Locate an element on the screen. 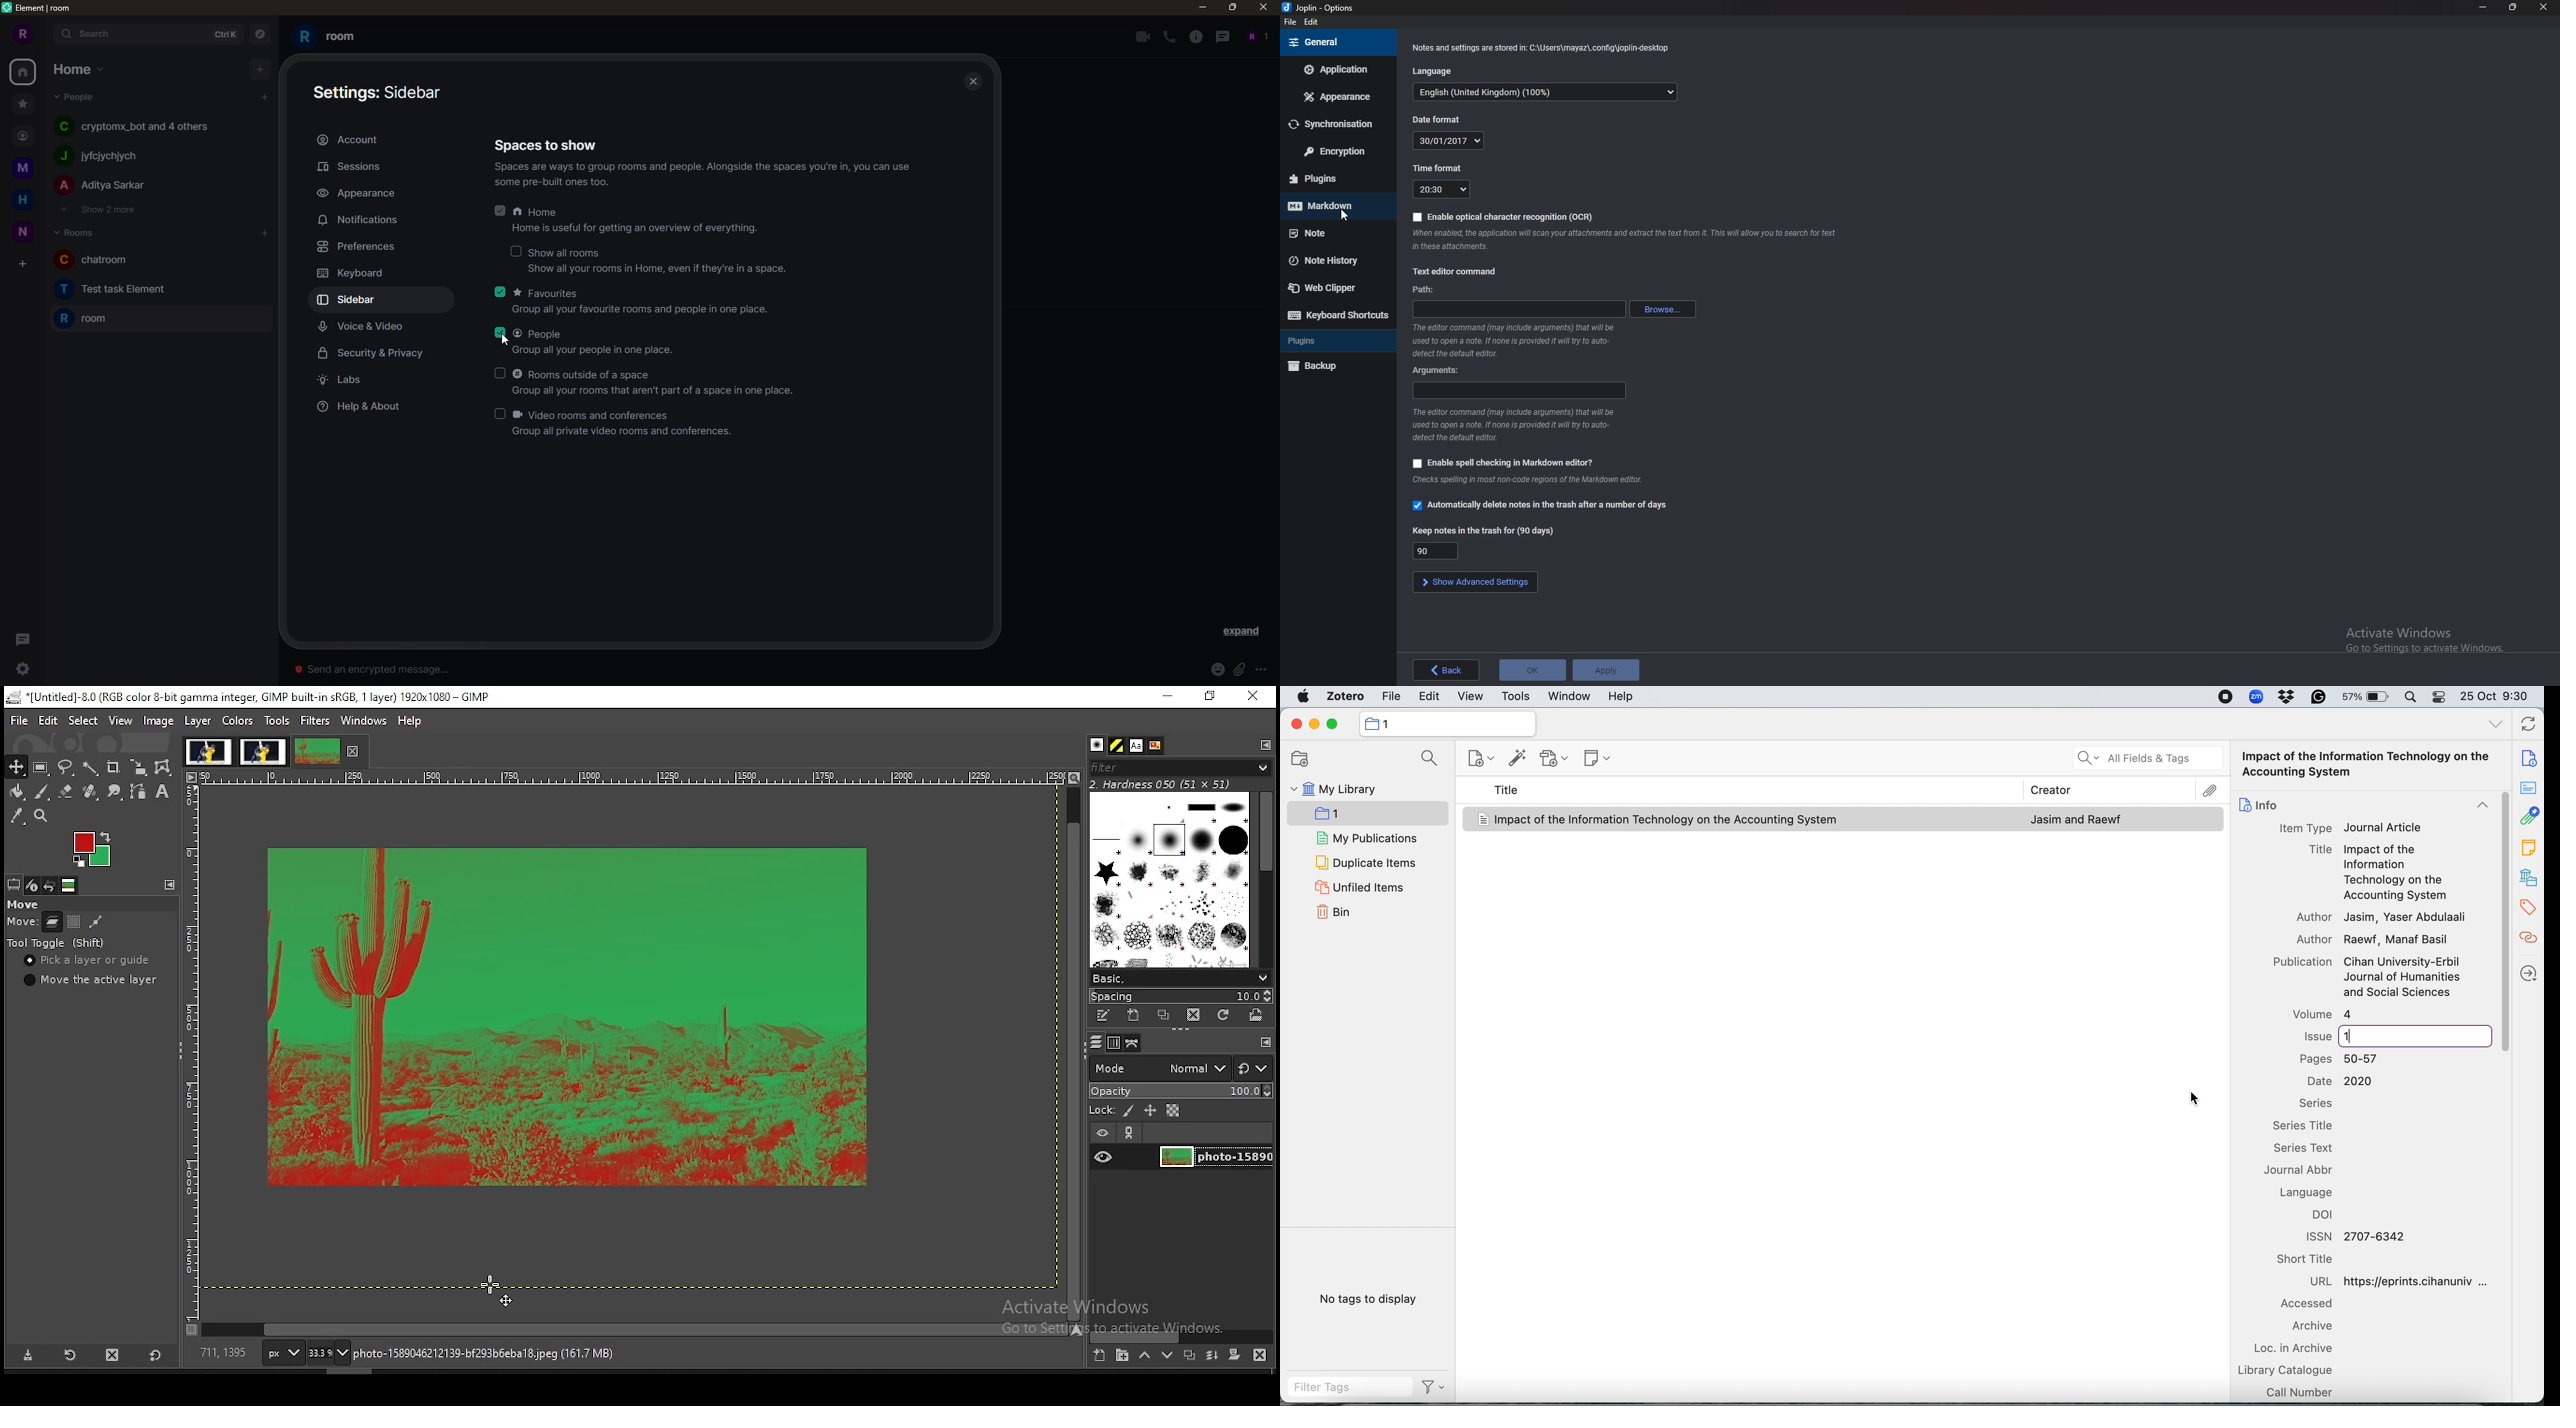 The width and height of the screenshot is (2576, 1428). Language is located at coordinates (1434, 70).